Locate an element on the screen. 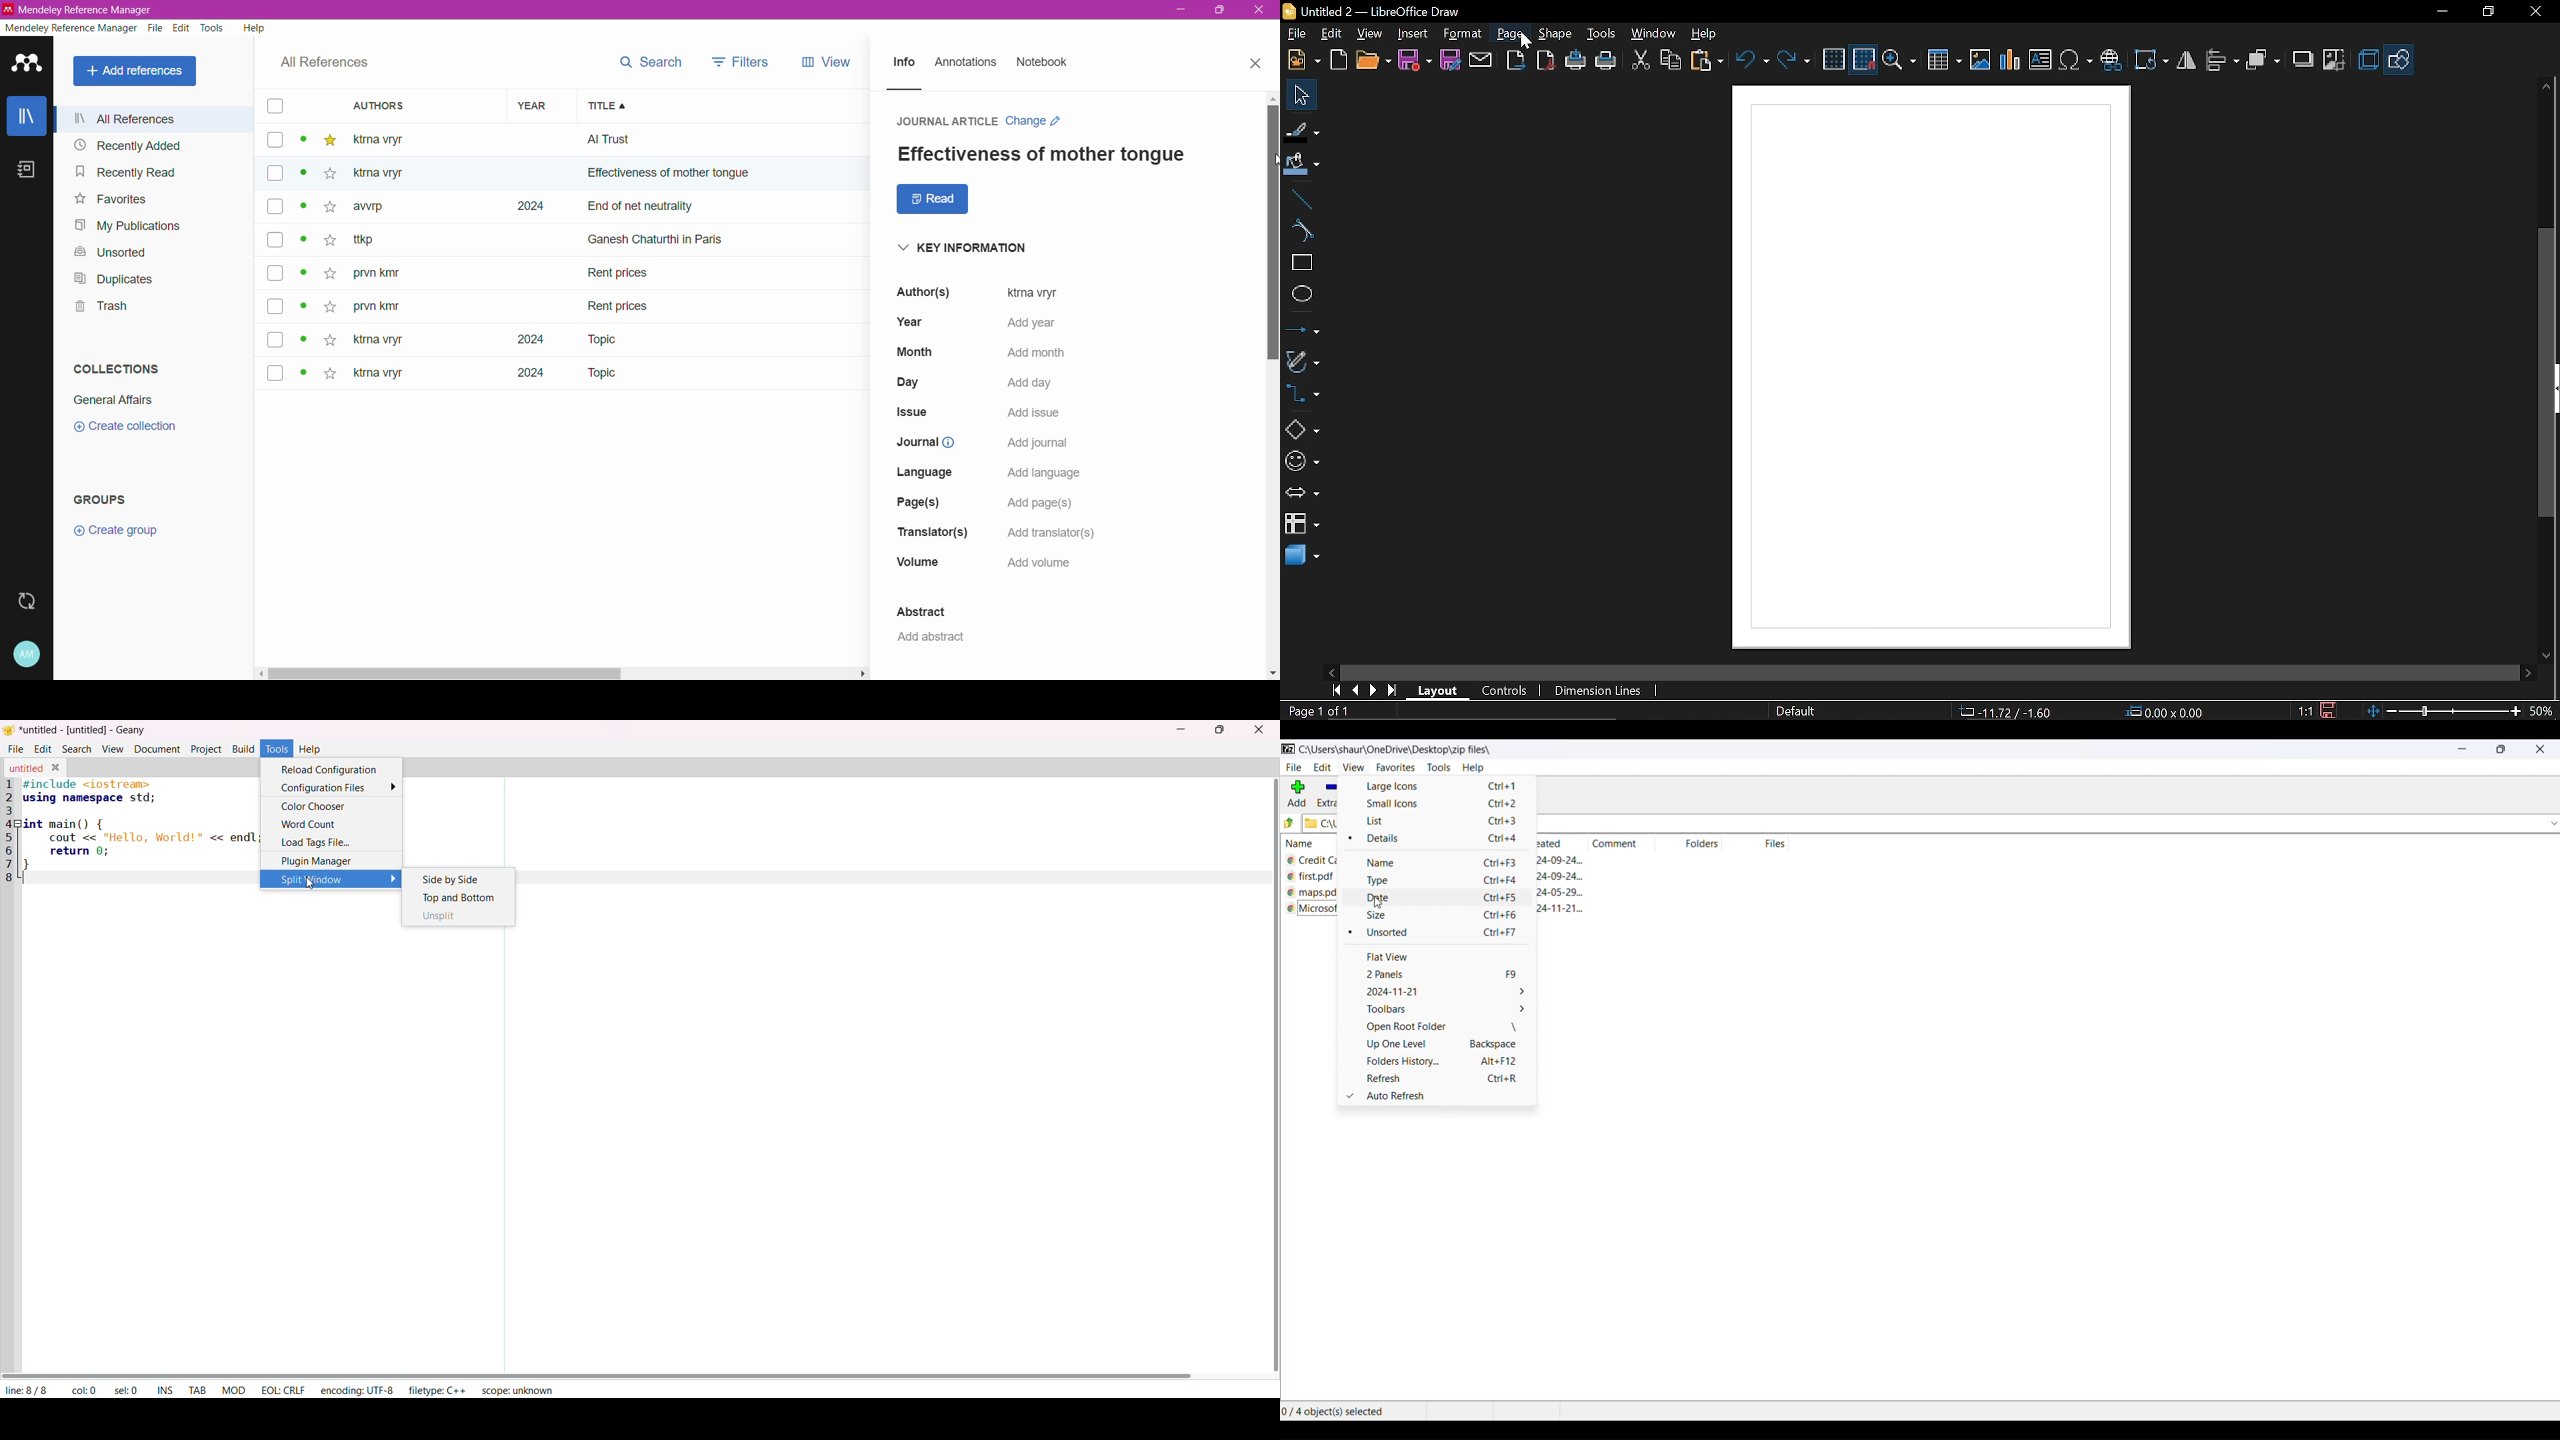 The width and height of the screenshot is (2576, 1456). Cut  is located at coordinates (1640, 61).